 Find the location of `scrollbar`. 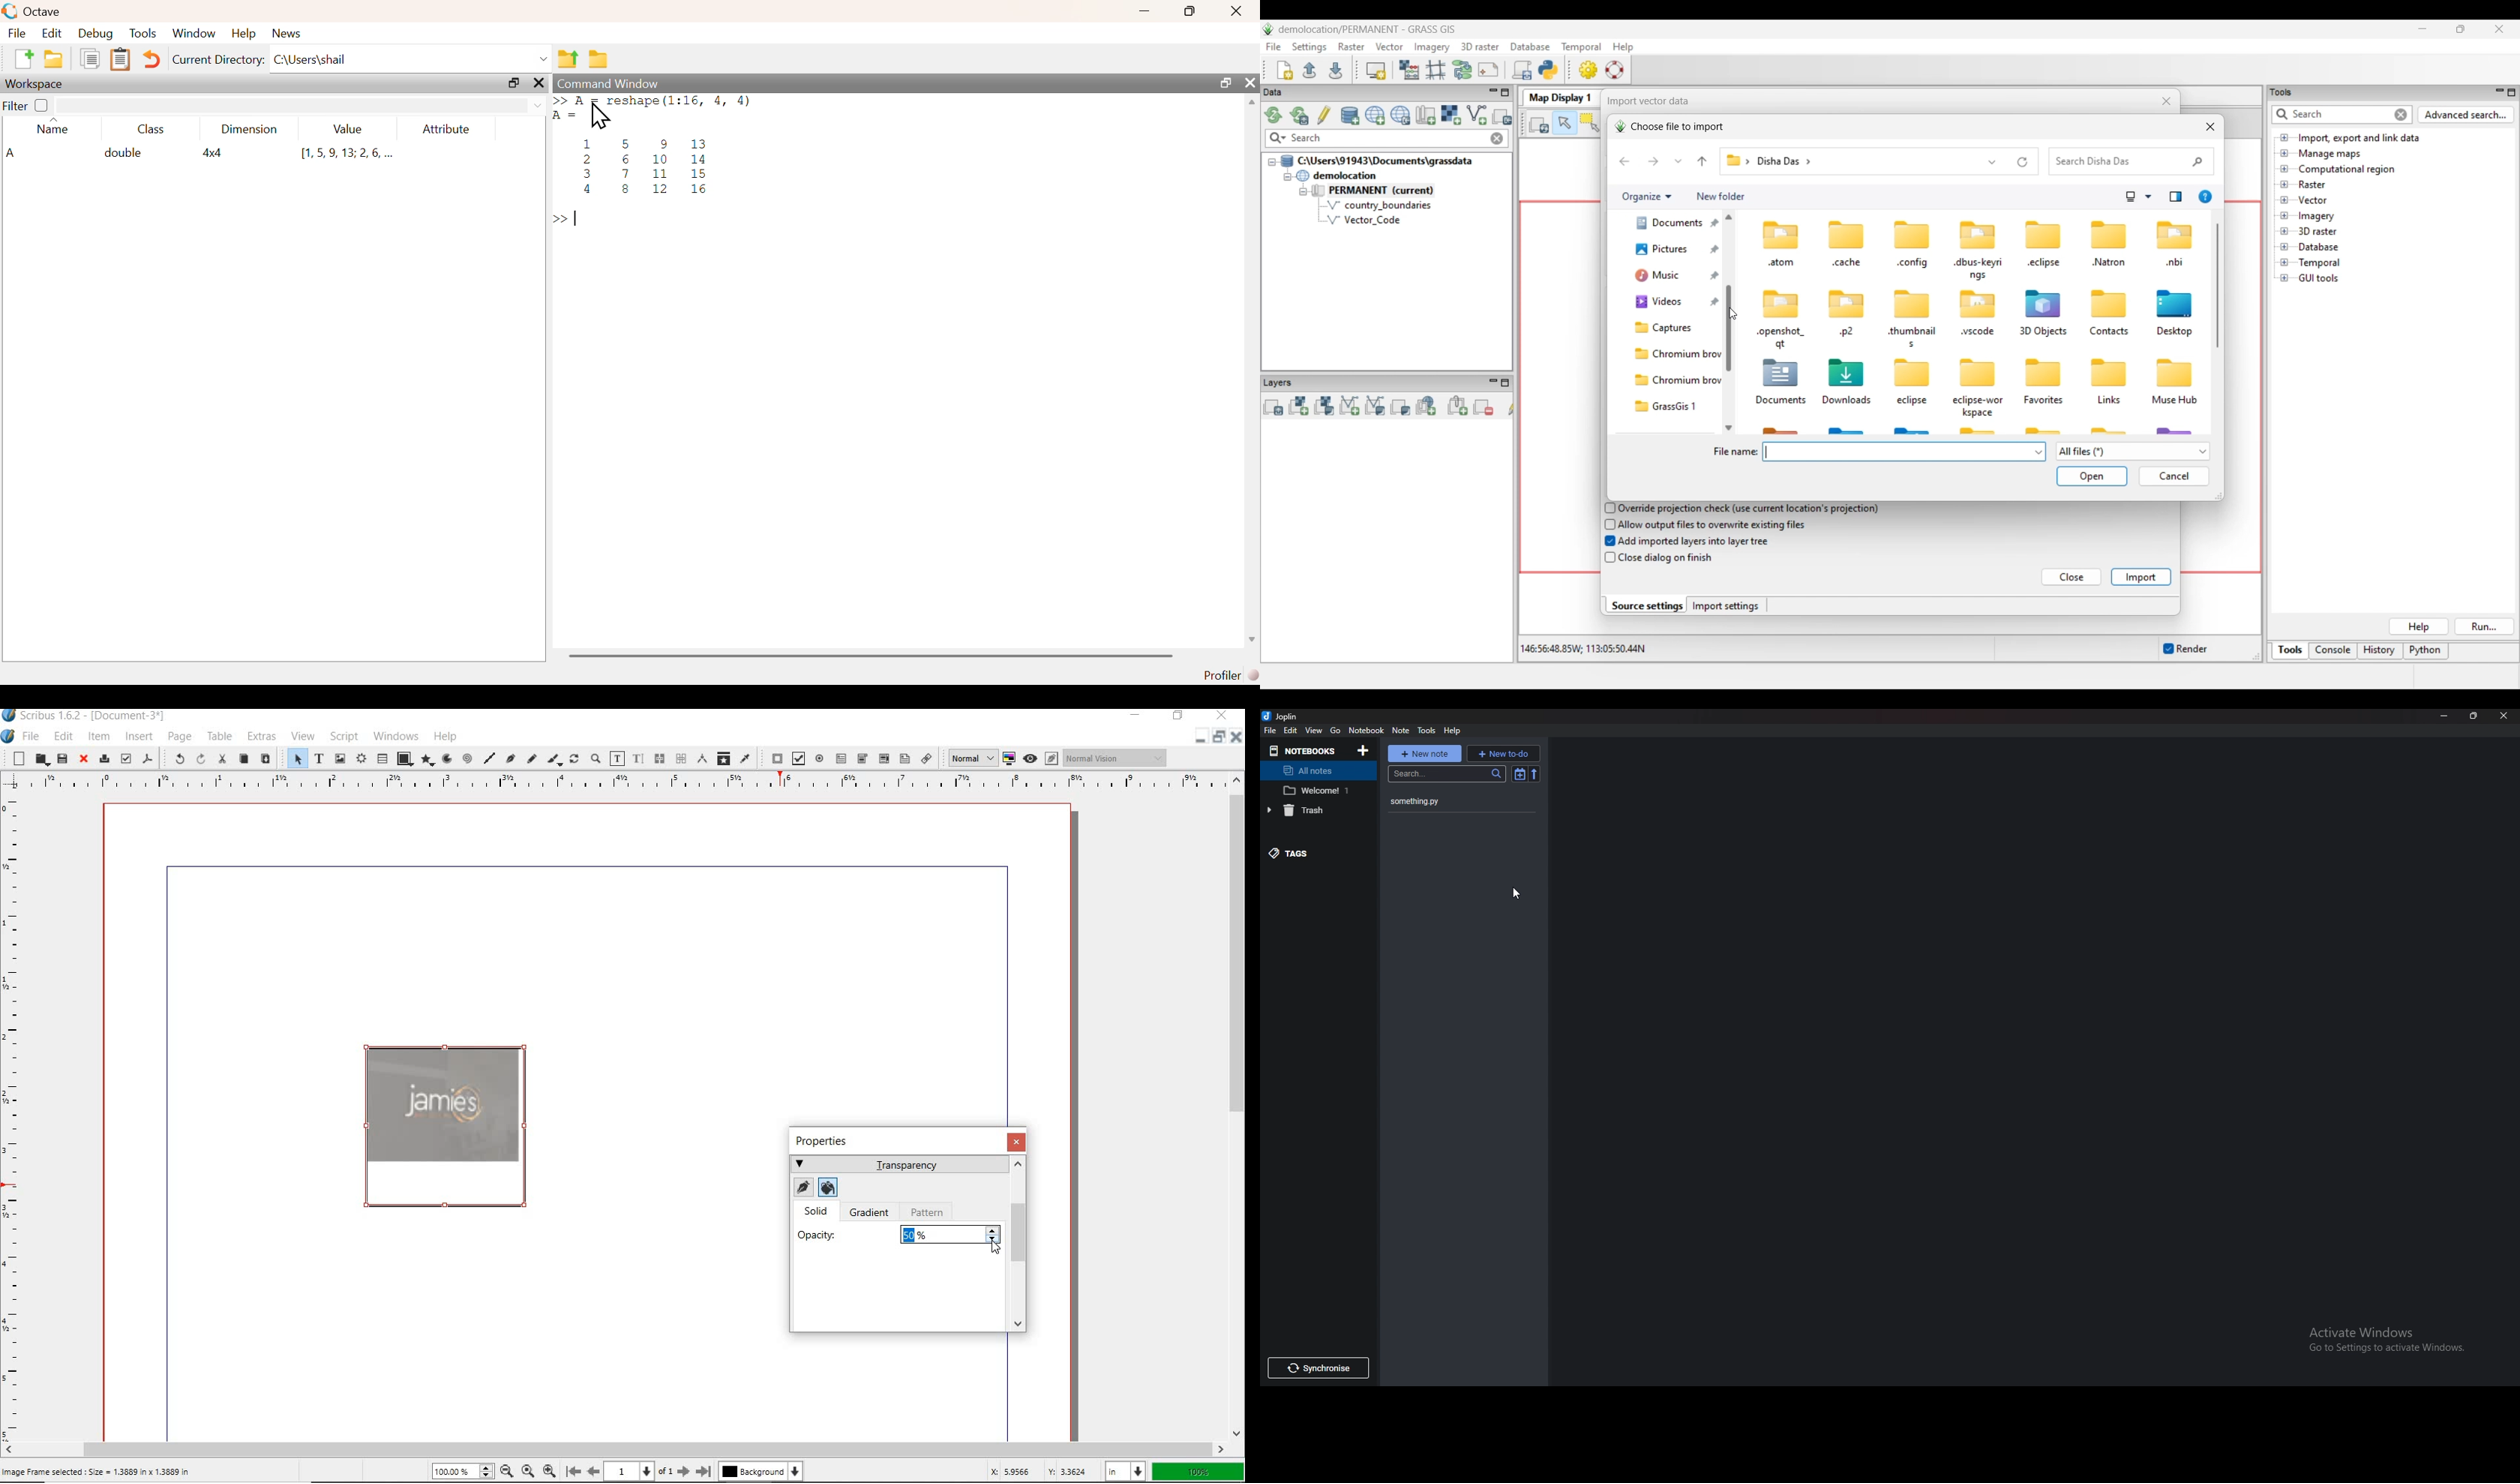

scrollbar is located at coordinates (871, 656).